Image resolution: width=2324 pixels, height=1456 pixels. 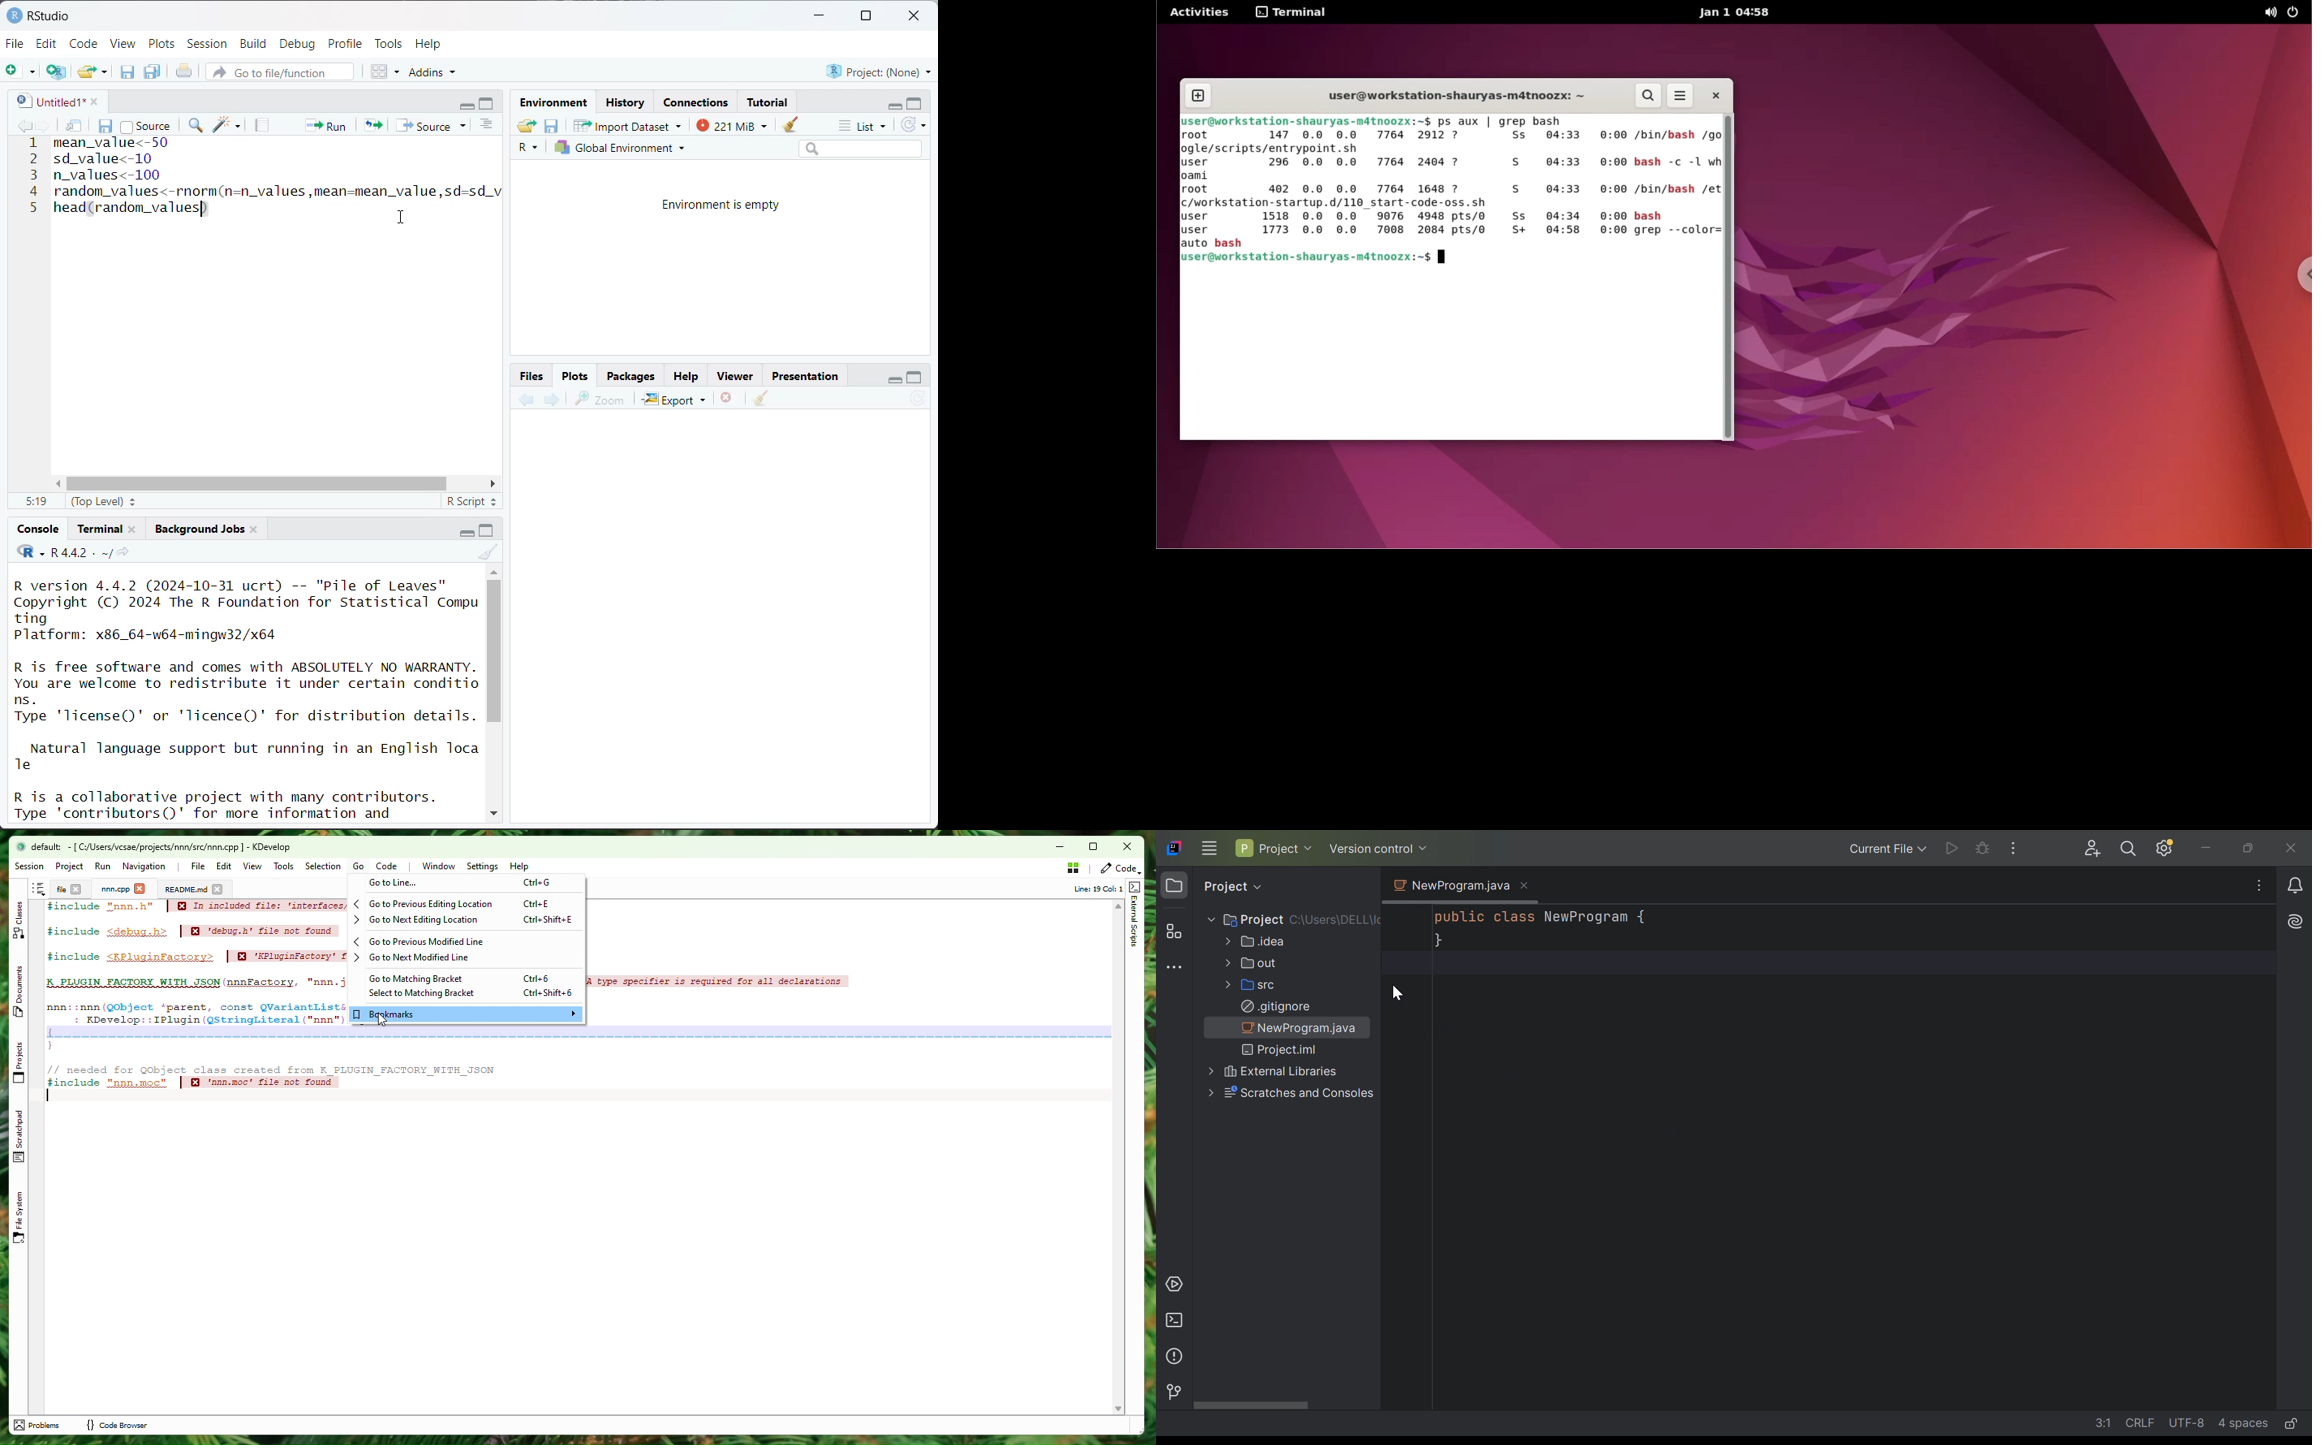 What do you see at coordinates (20, 71) in the screenshot?
I see `new file` at bounding box center [20, 71].